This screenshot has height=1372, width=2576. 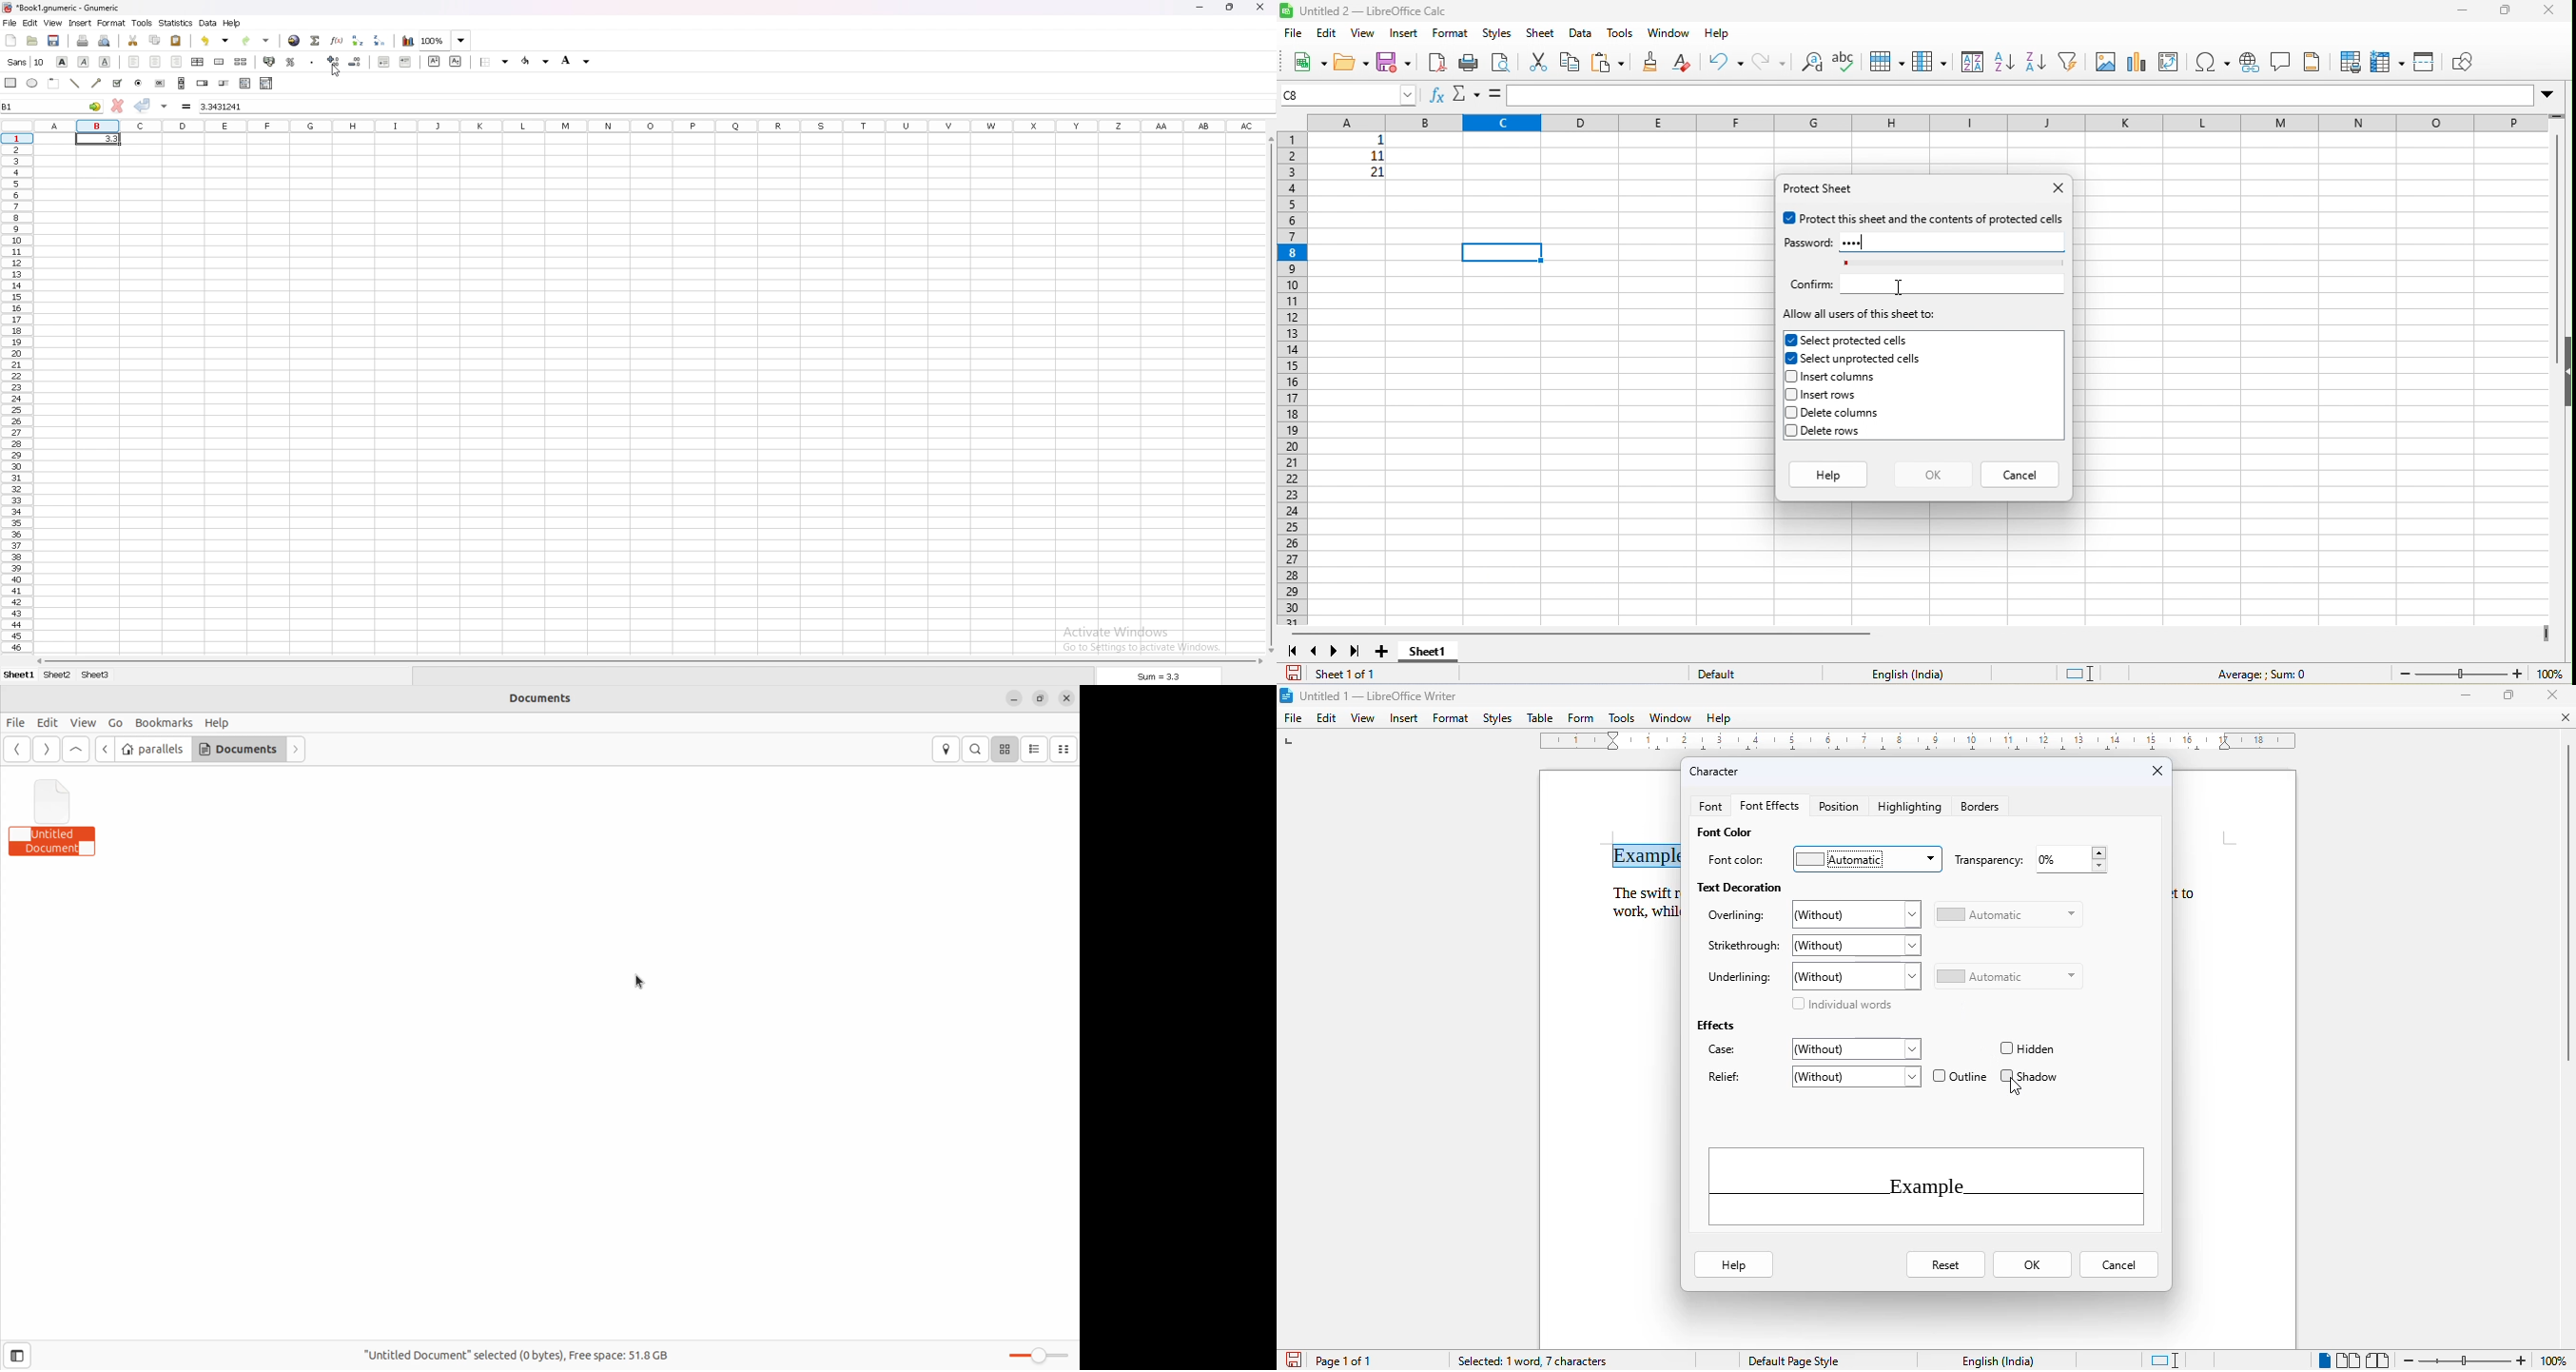 What do you see at coordinates (60, 8) in the screenshot?
I see `file name` at bounding box center [60, 8].